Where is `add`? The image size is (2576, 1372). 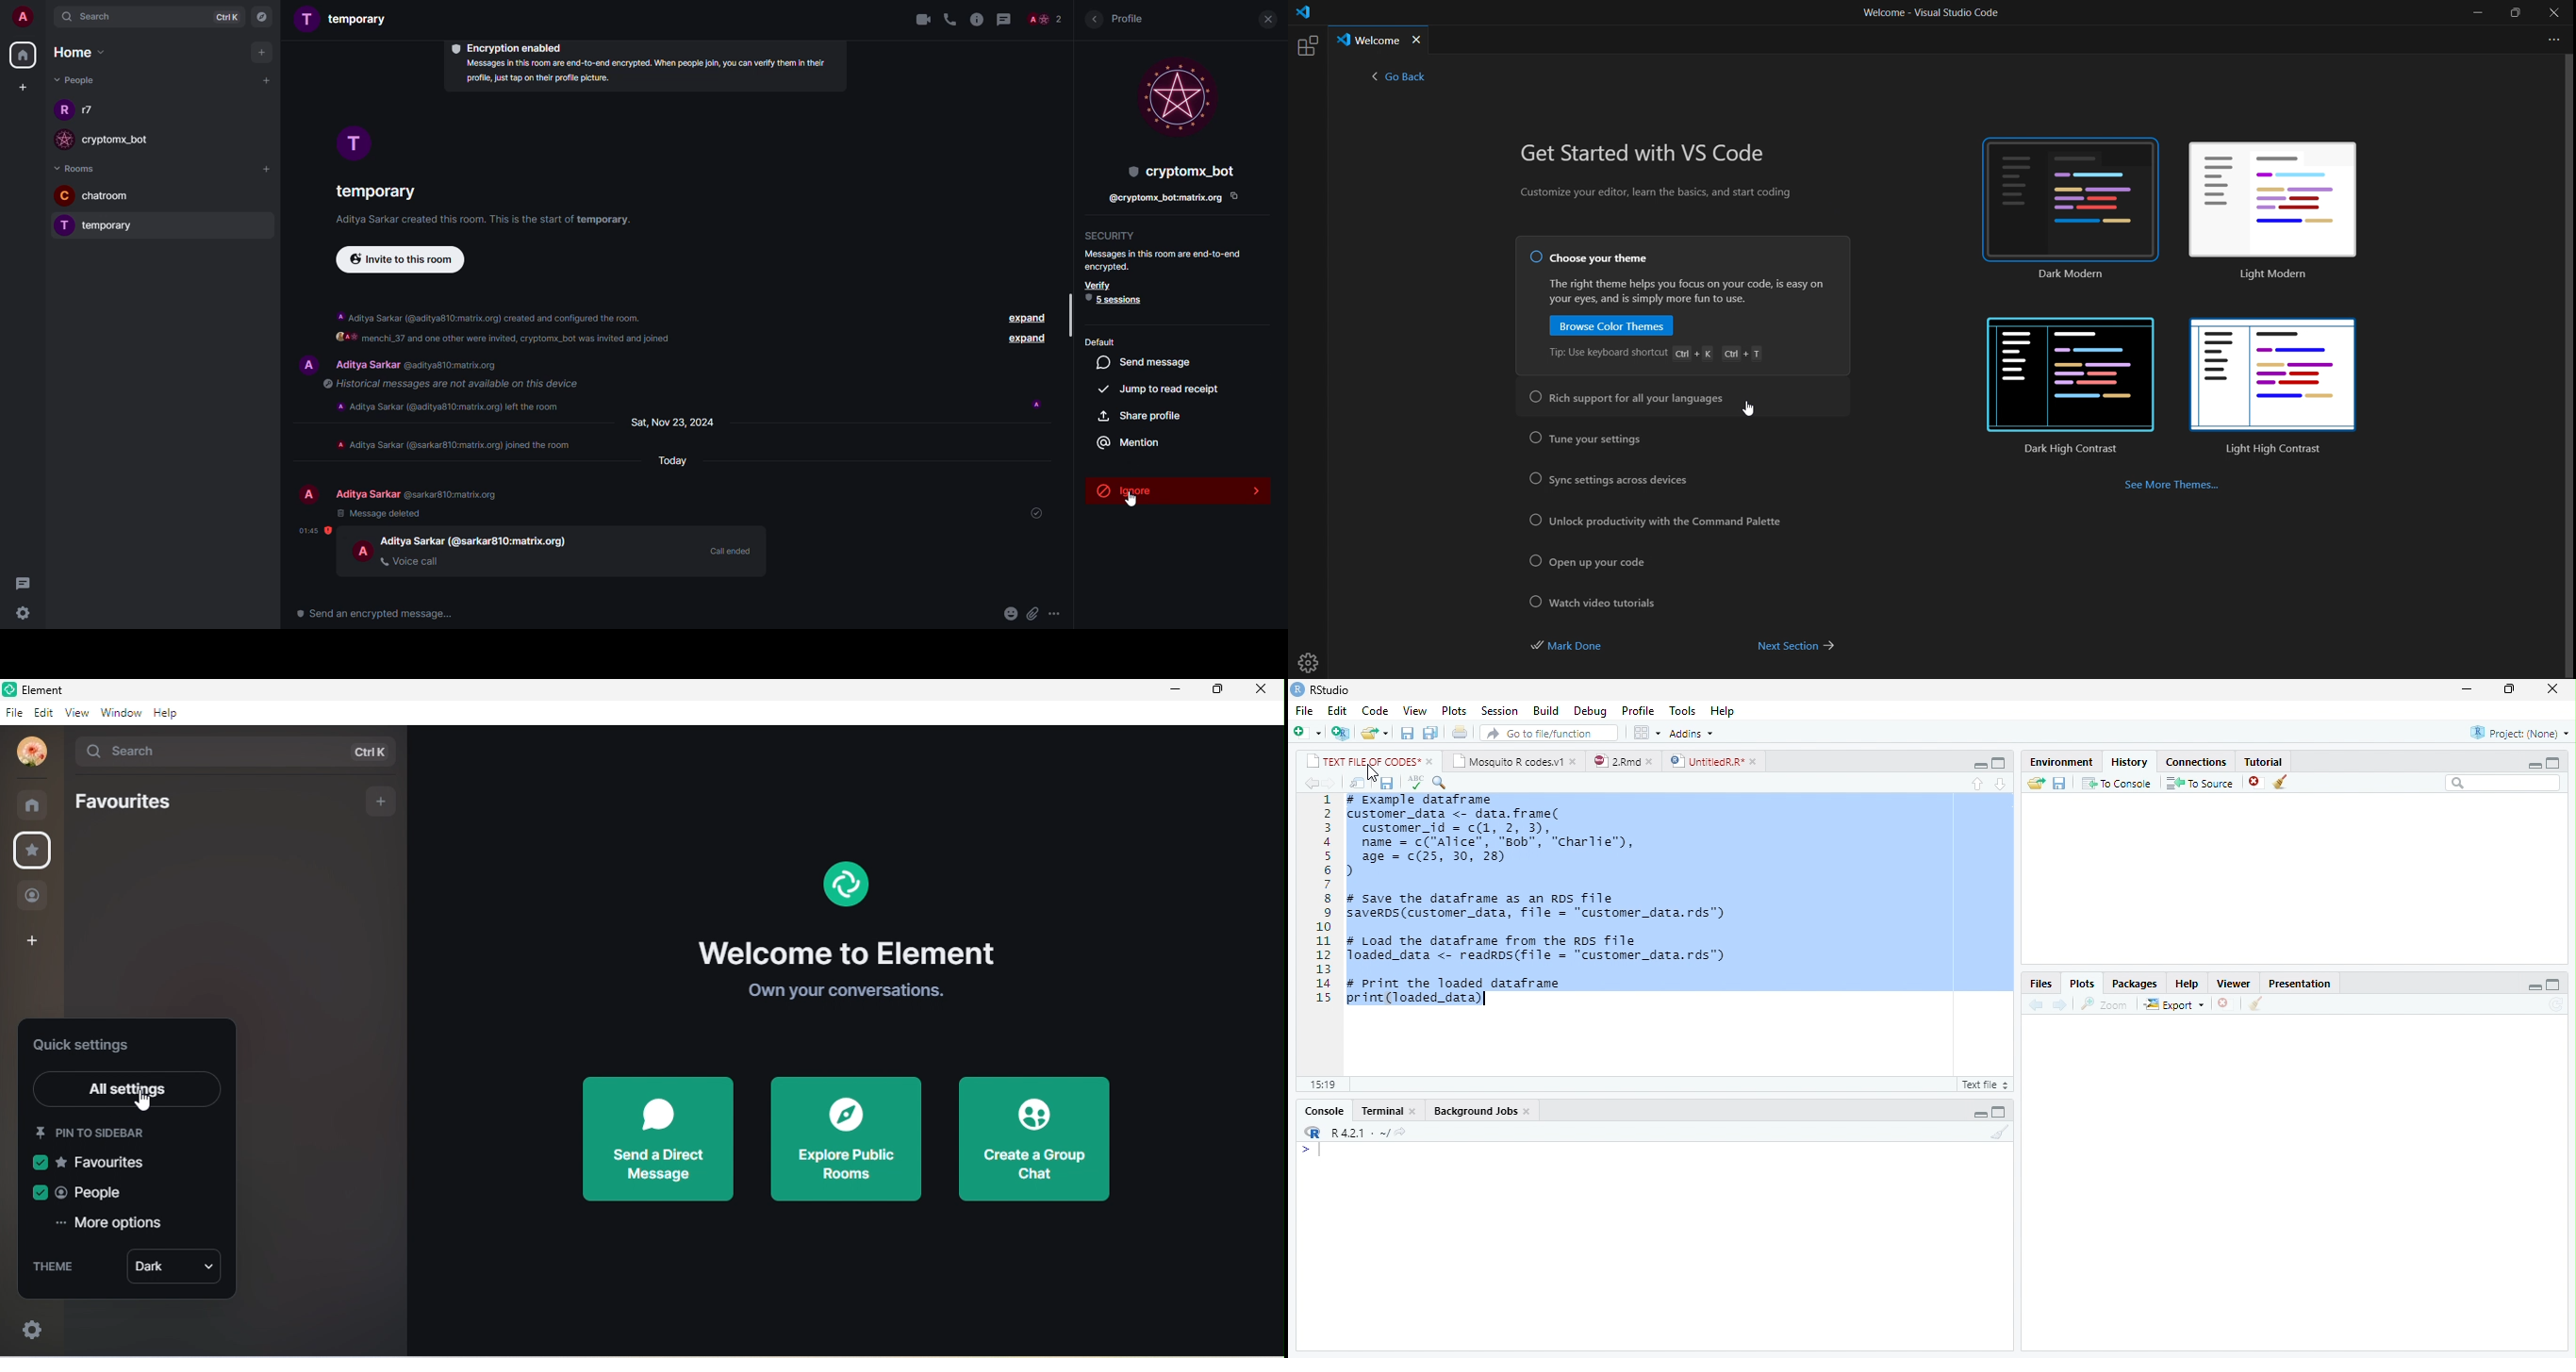
add is located at coordinates (268, 171).